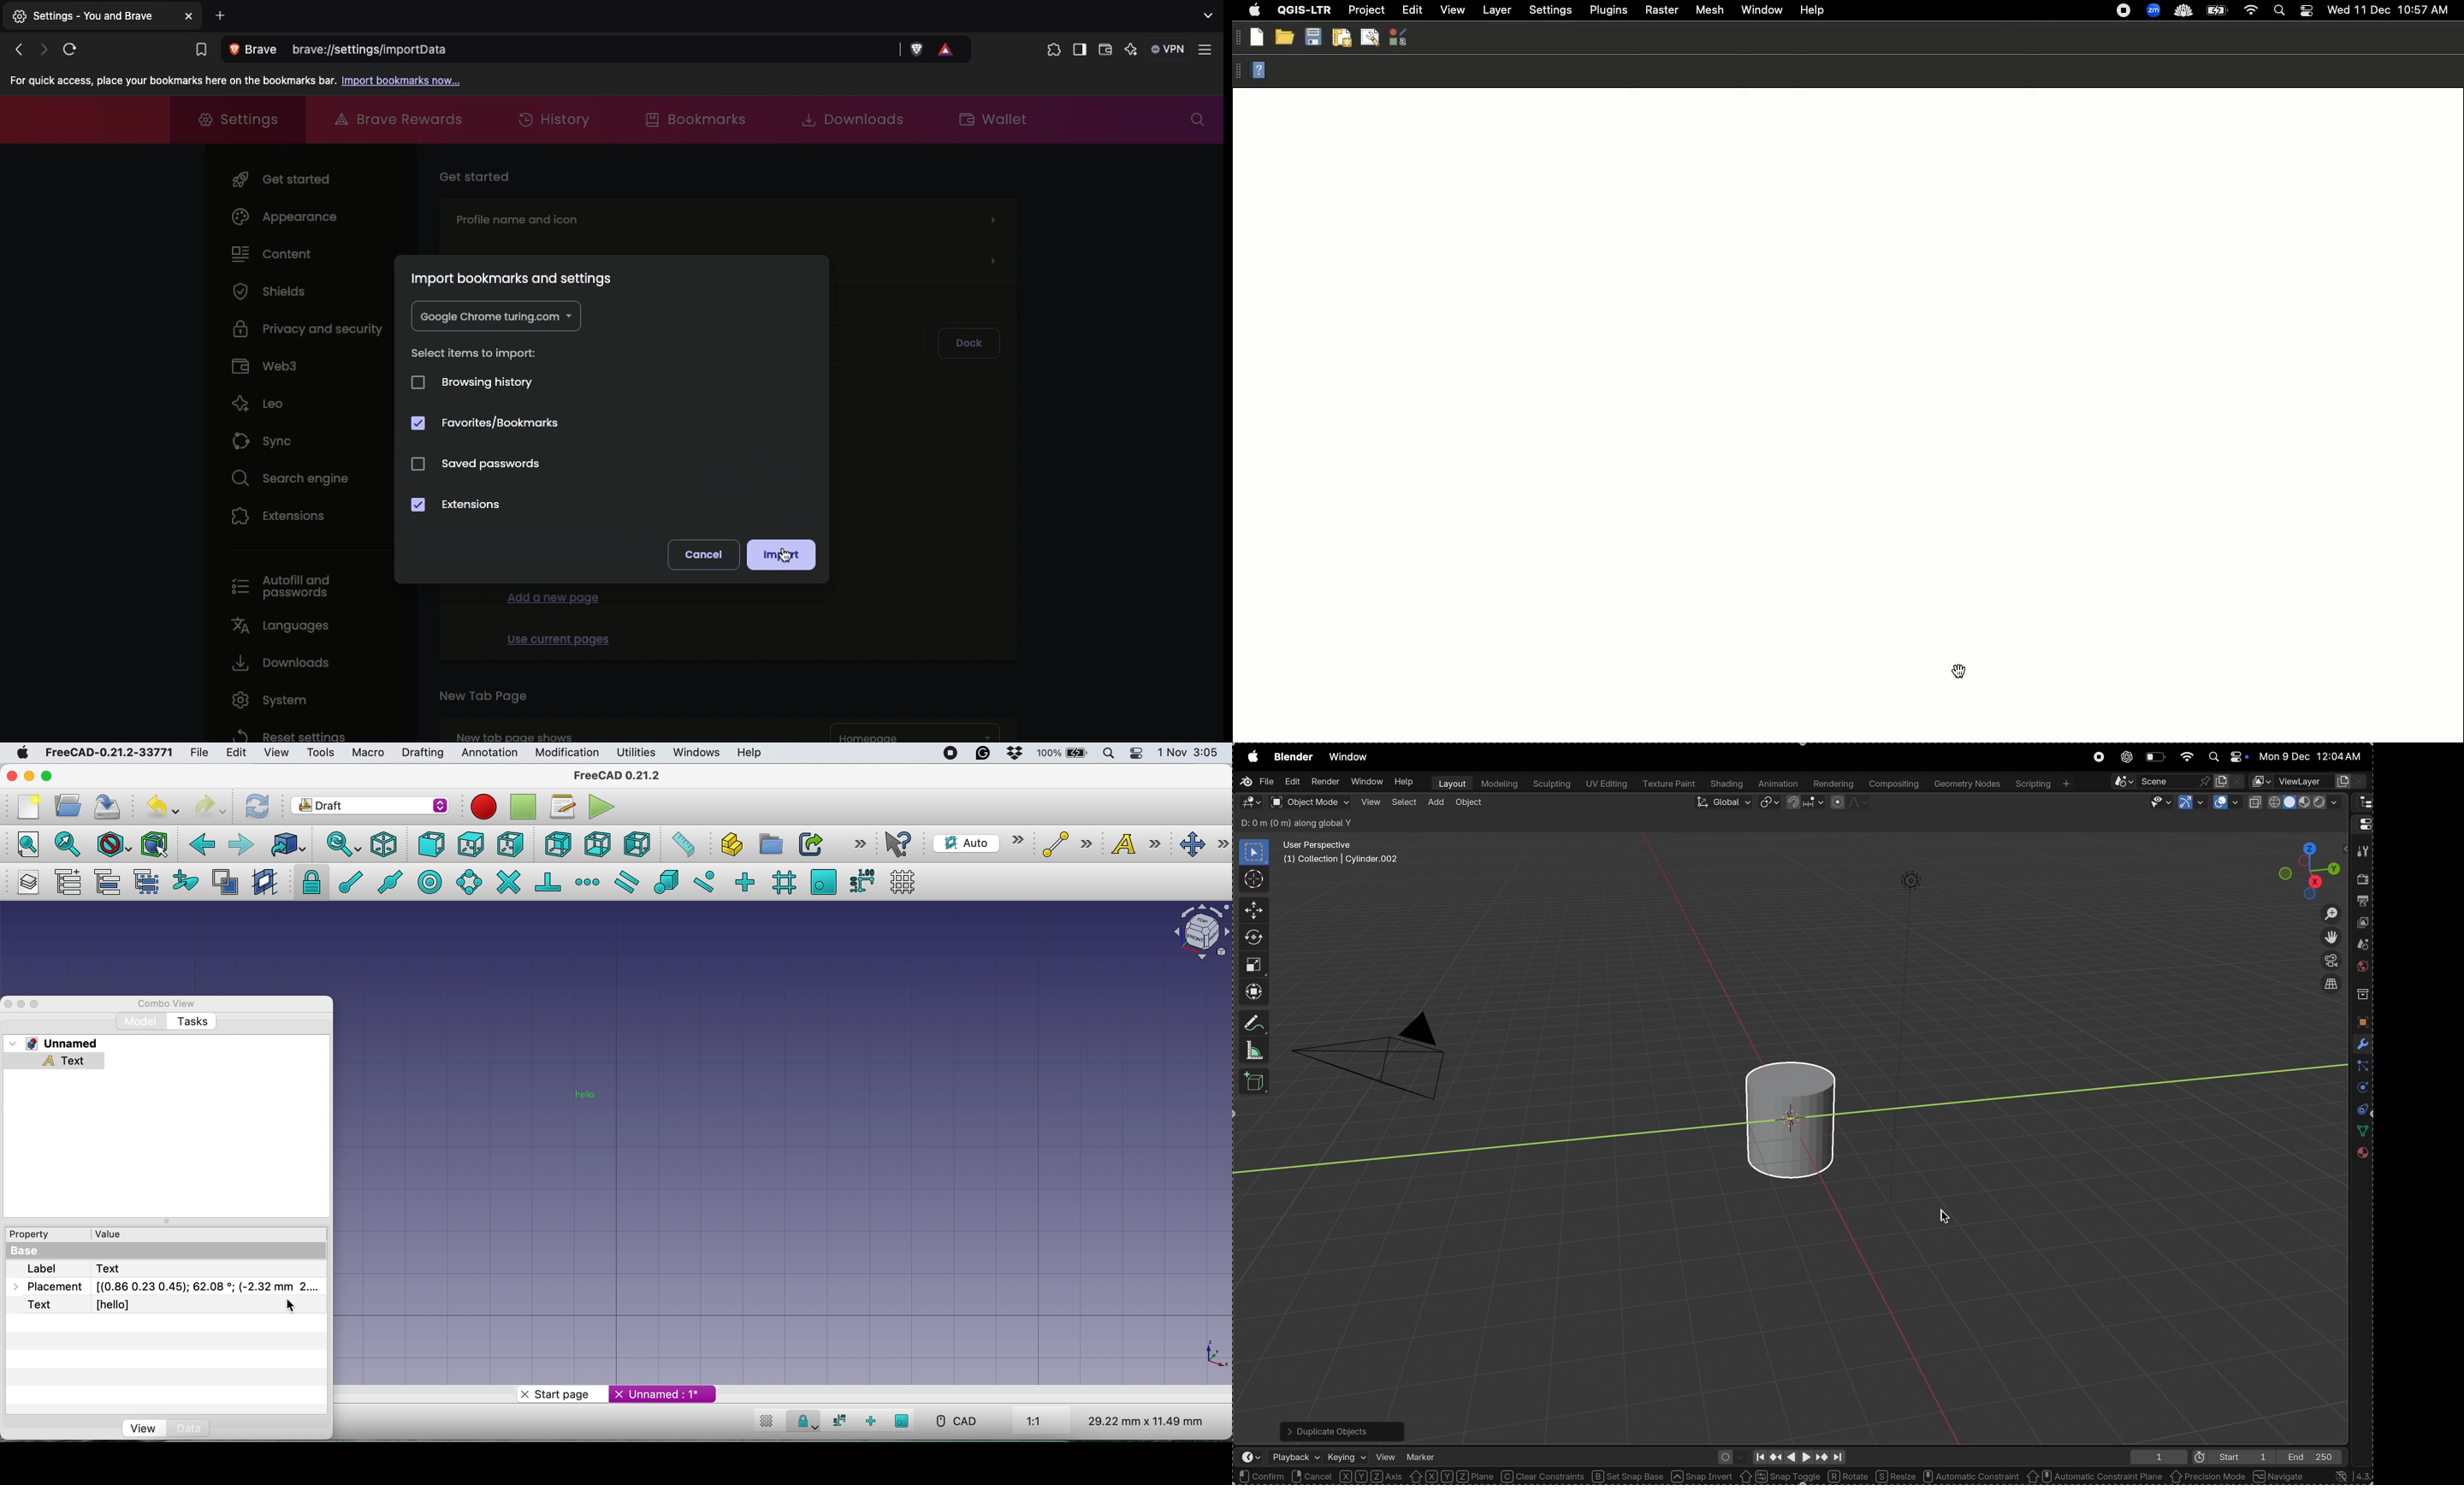 This screenshot has height=1512, width=2464. I want to click on close, so click(10, 775).